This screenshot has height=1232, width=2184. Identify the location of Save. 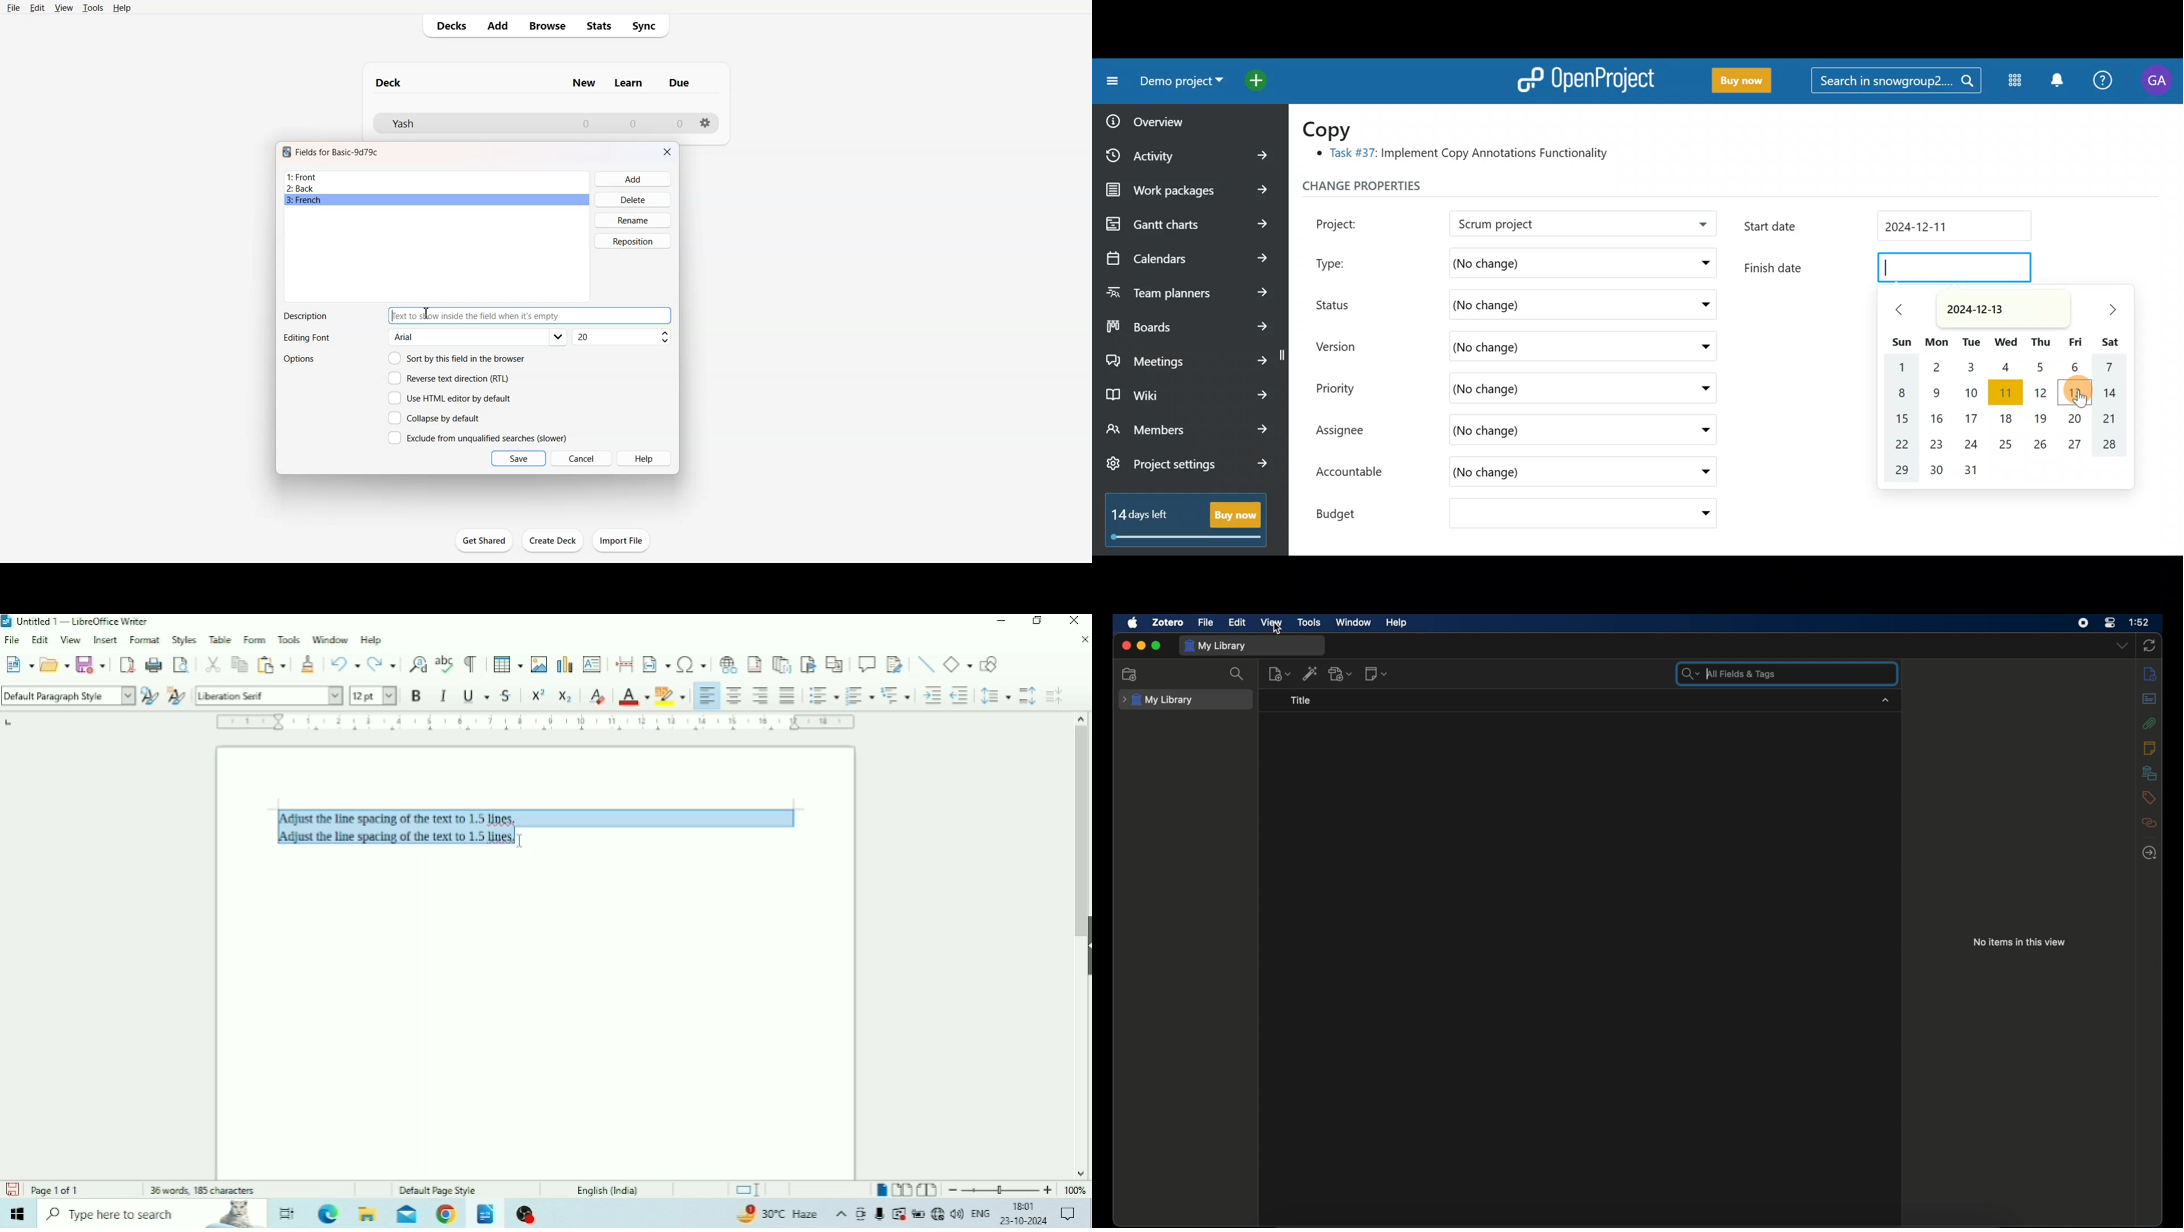
(519, 458).